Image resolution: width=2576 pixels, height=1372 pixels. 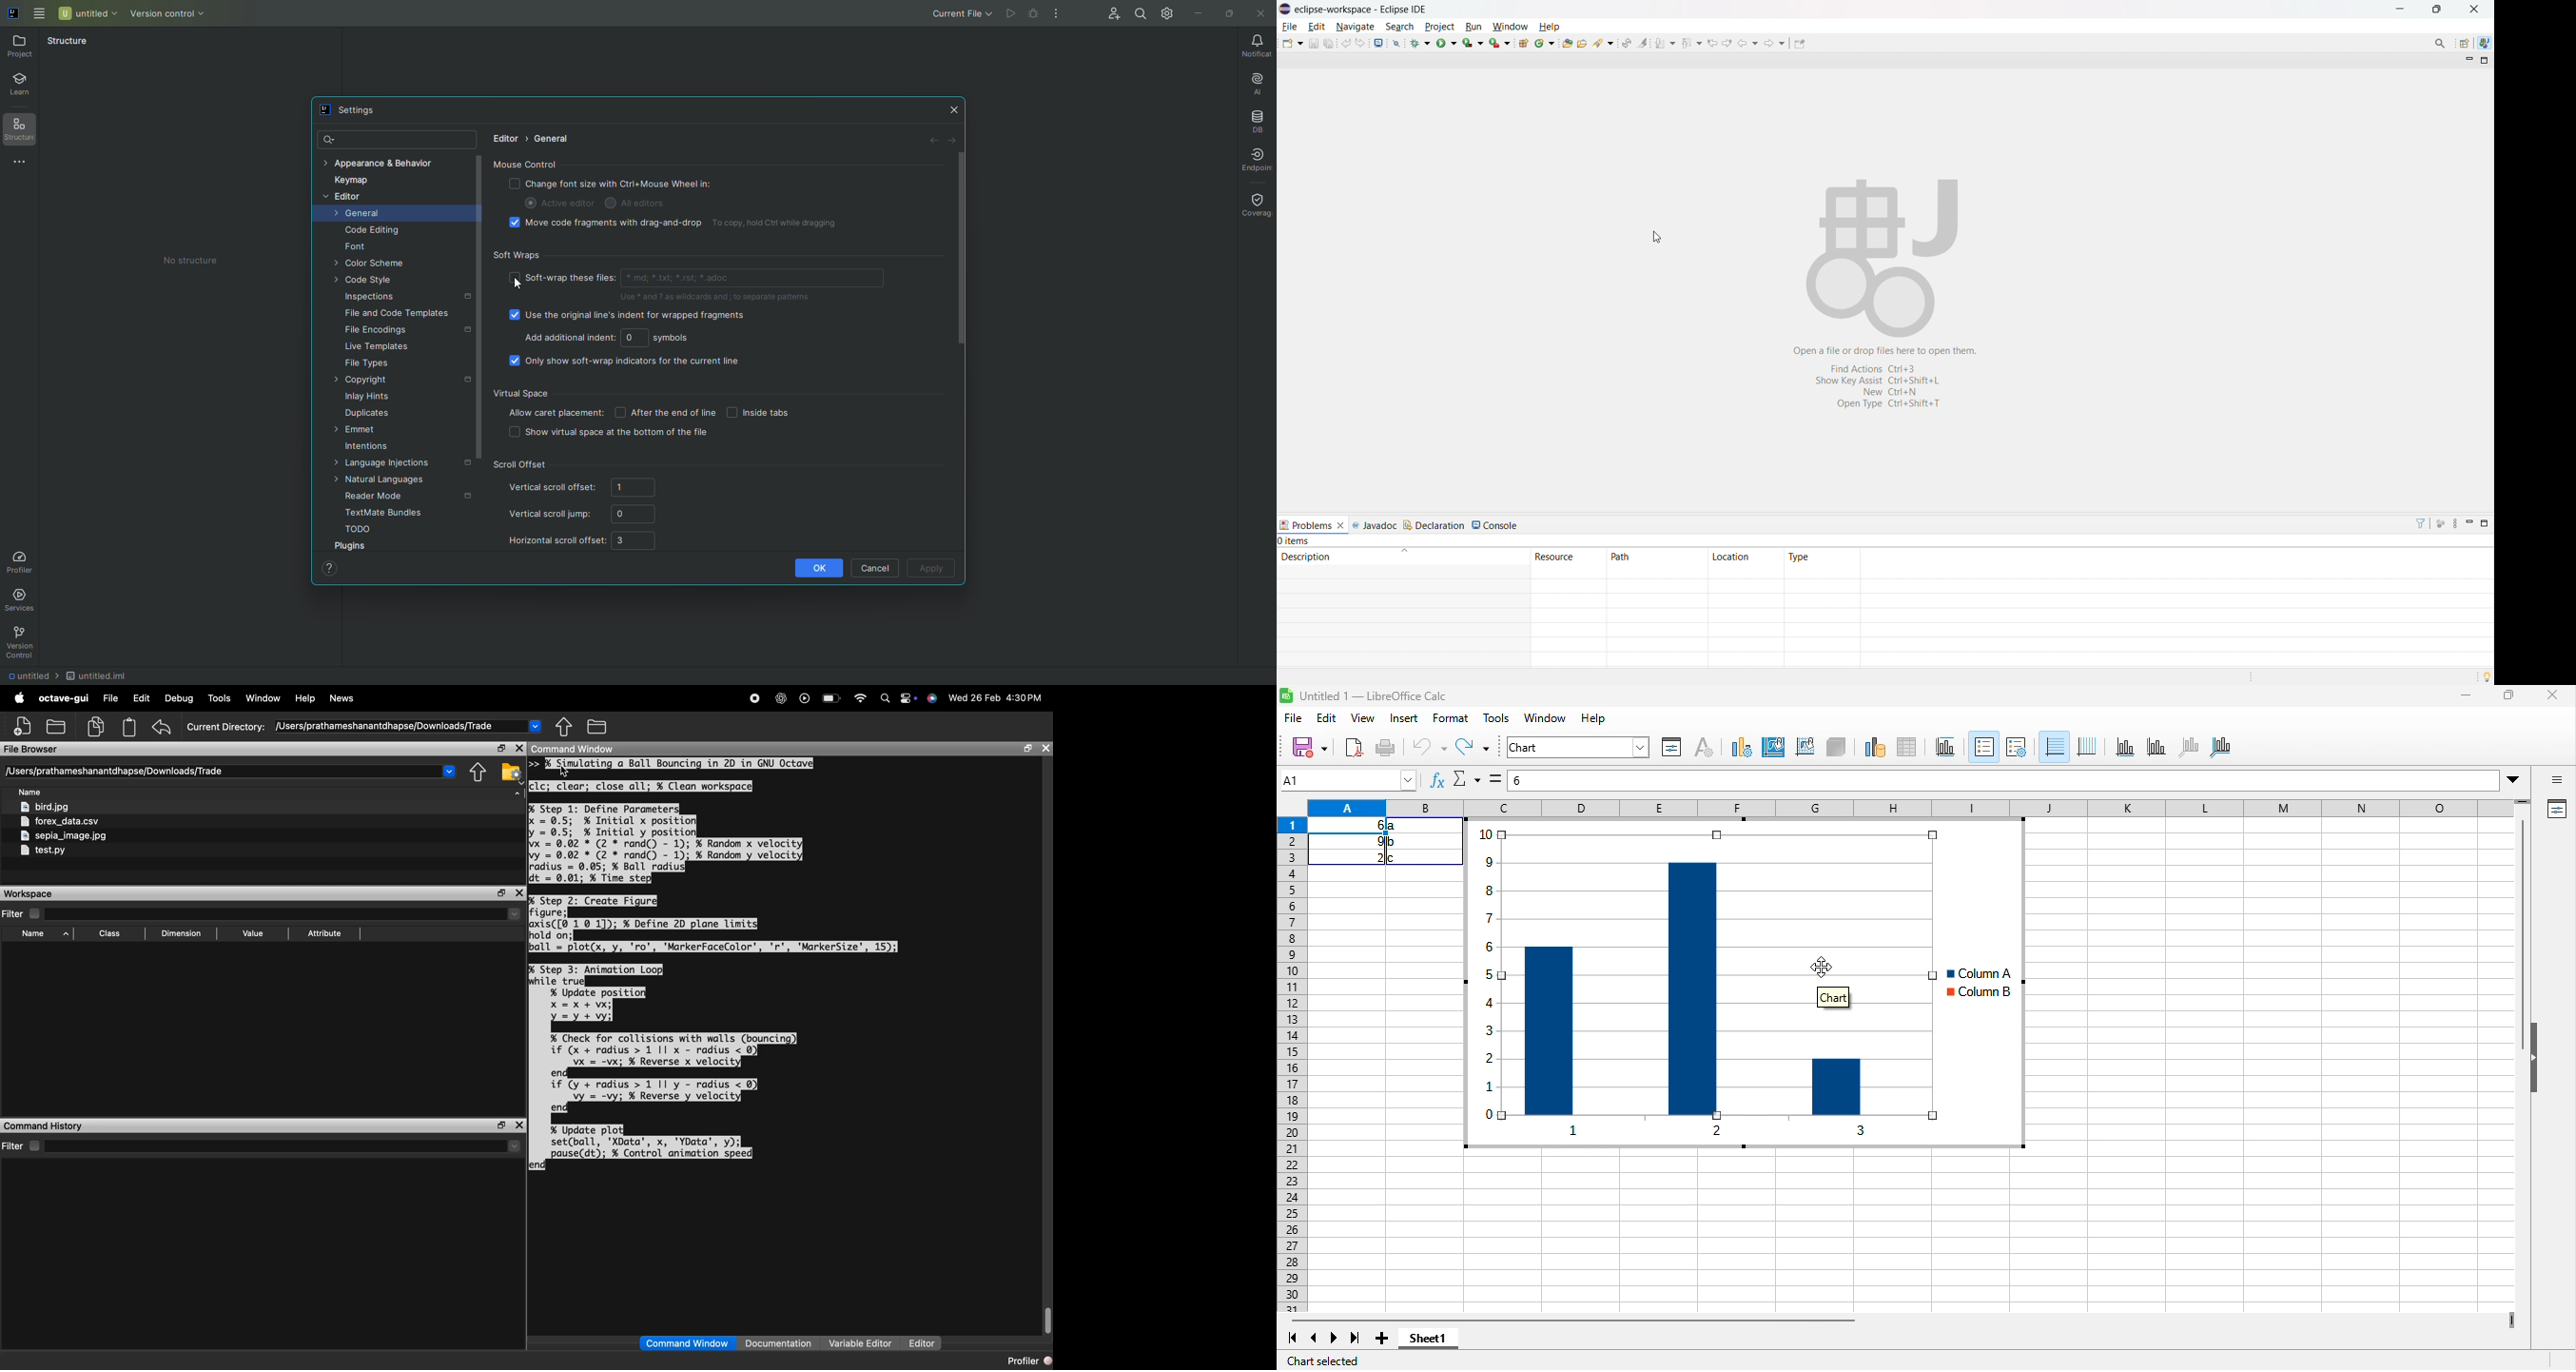 I want to click on help, so click(x=1549, y=27).